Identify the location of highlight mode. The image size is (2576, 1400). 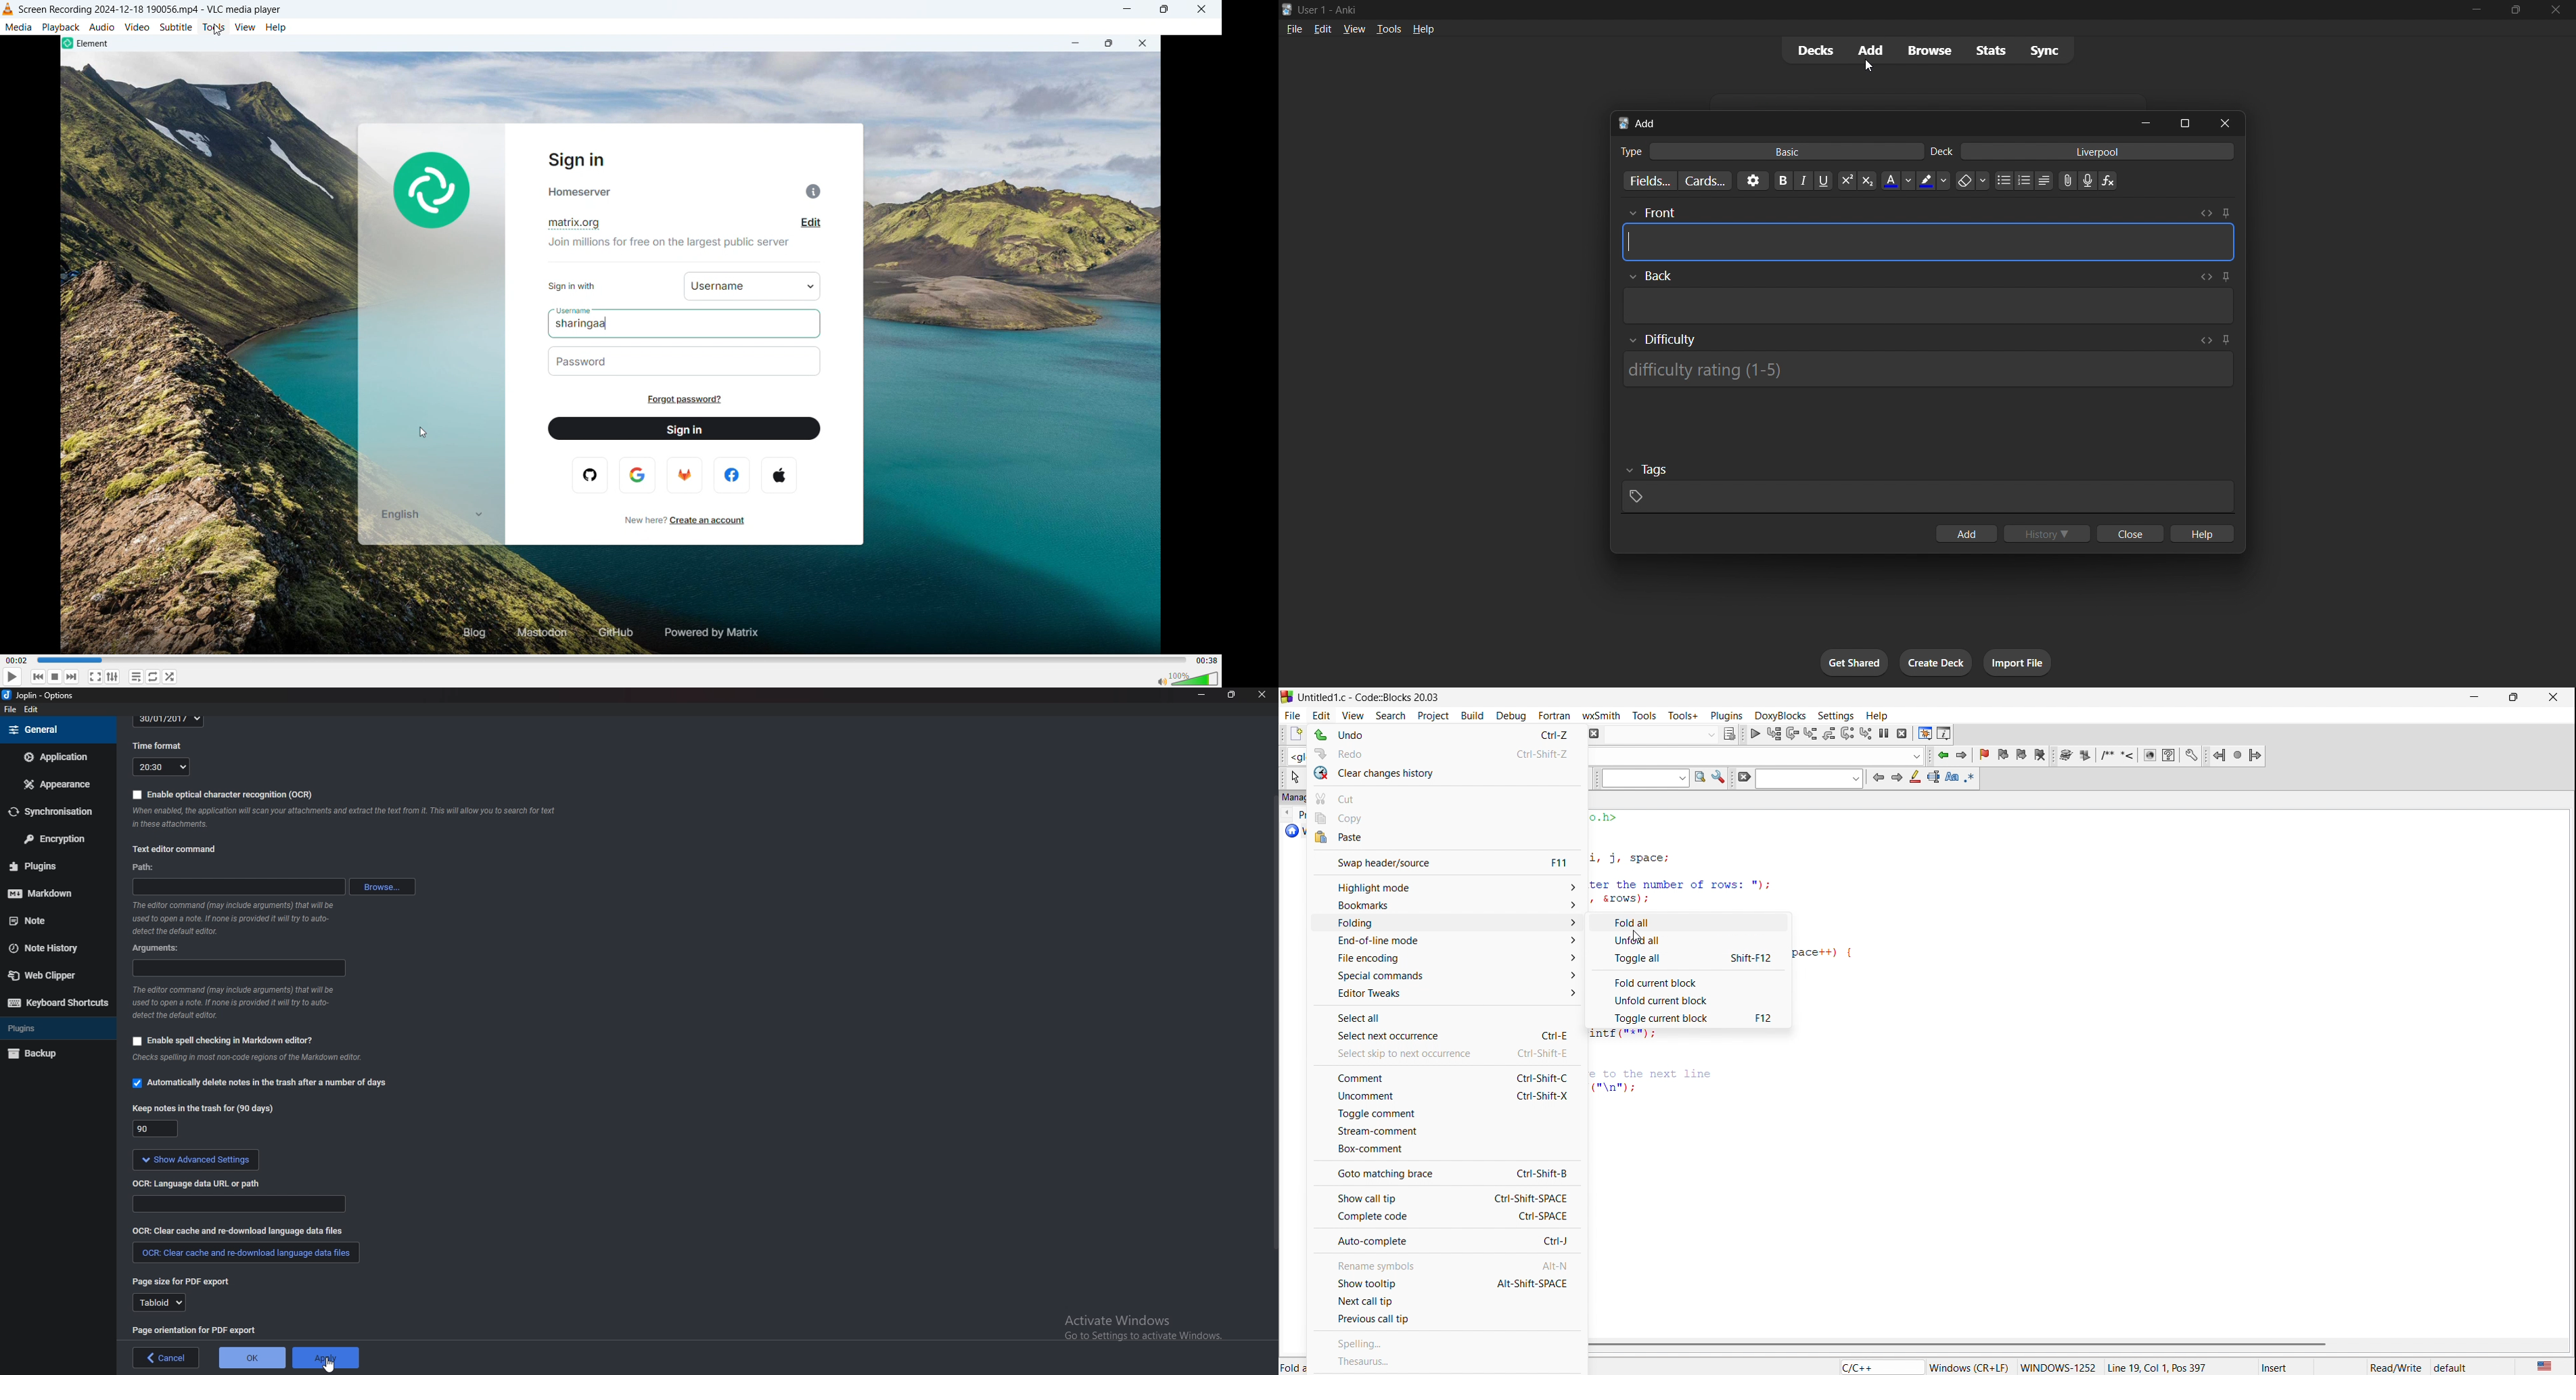
(1445, 887).